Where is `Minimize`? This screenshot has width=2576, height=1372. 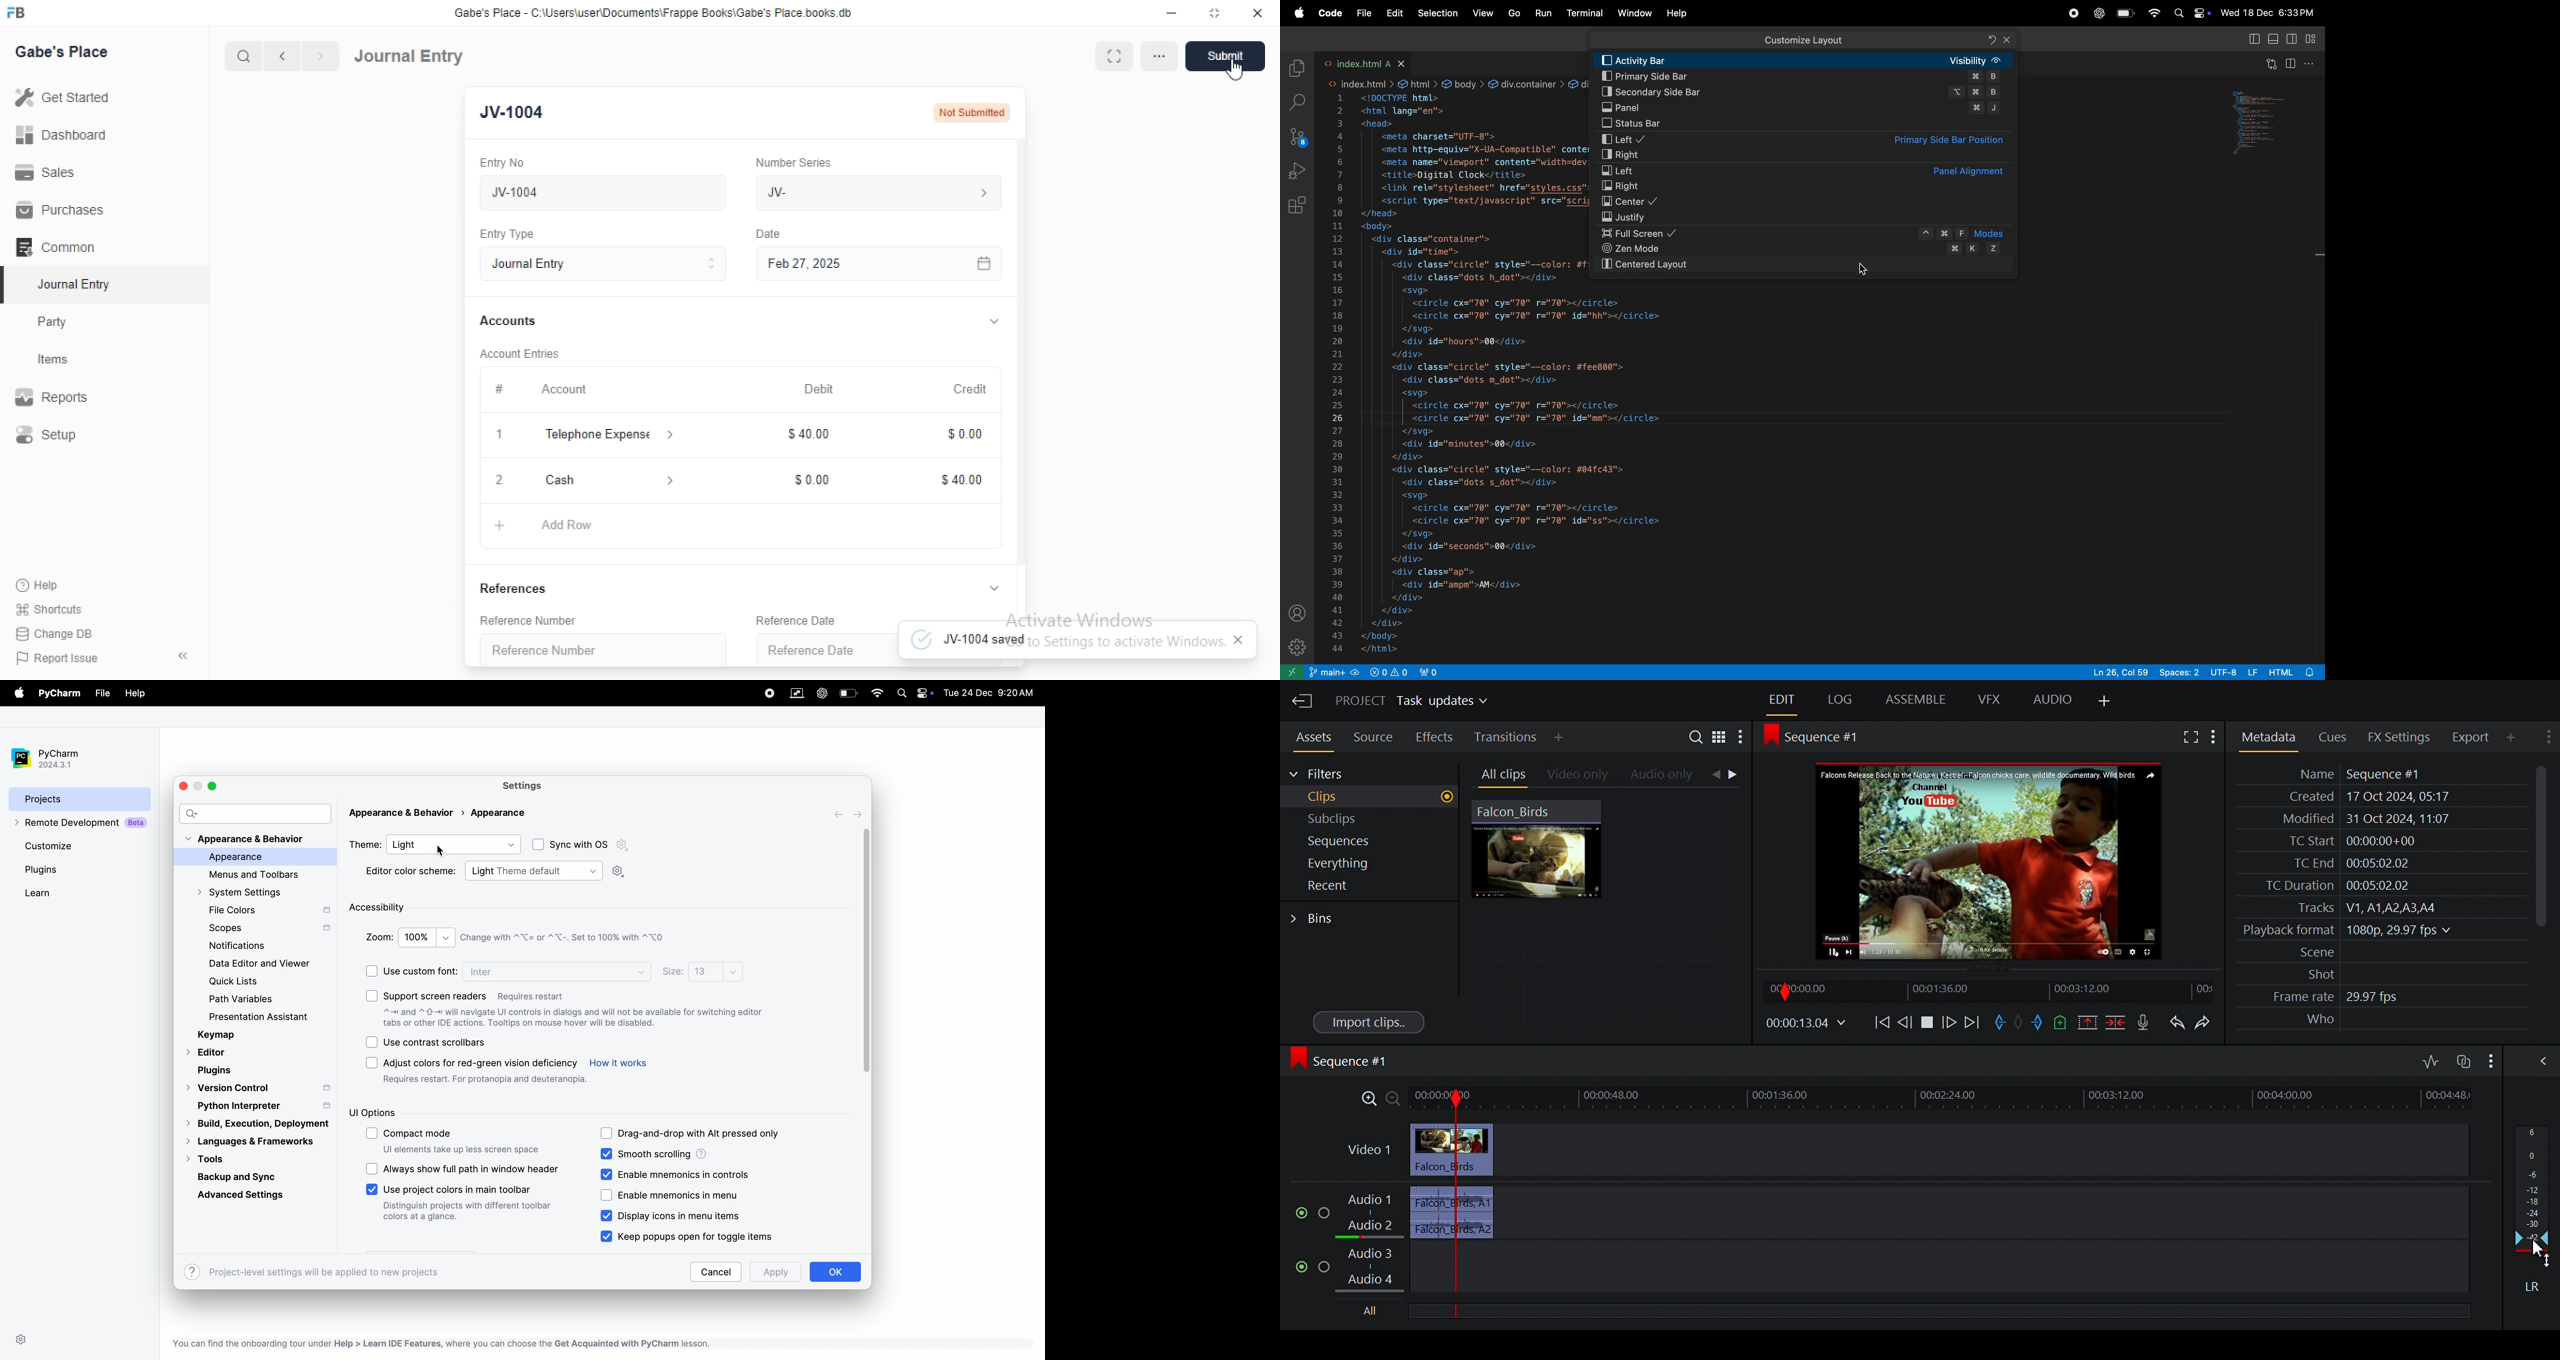 Minimize is located at coordinates (1172, 13).